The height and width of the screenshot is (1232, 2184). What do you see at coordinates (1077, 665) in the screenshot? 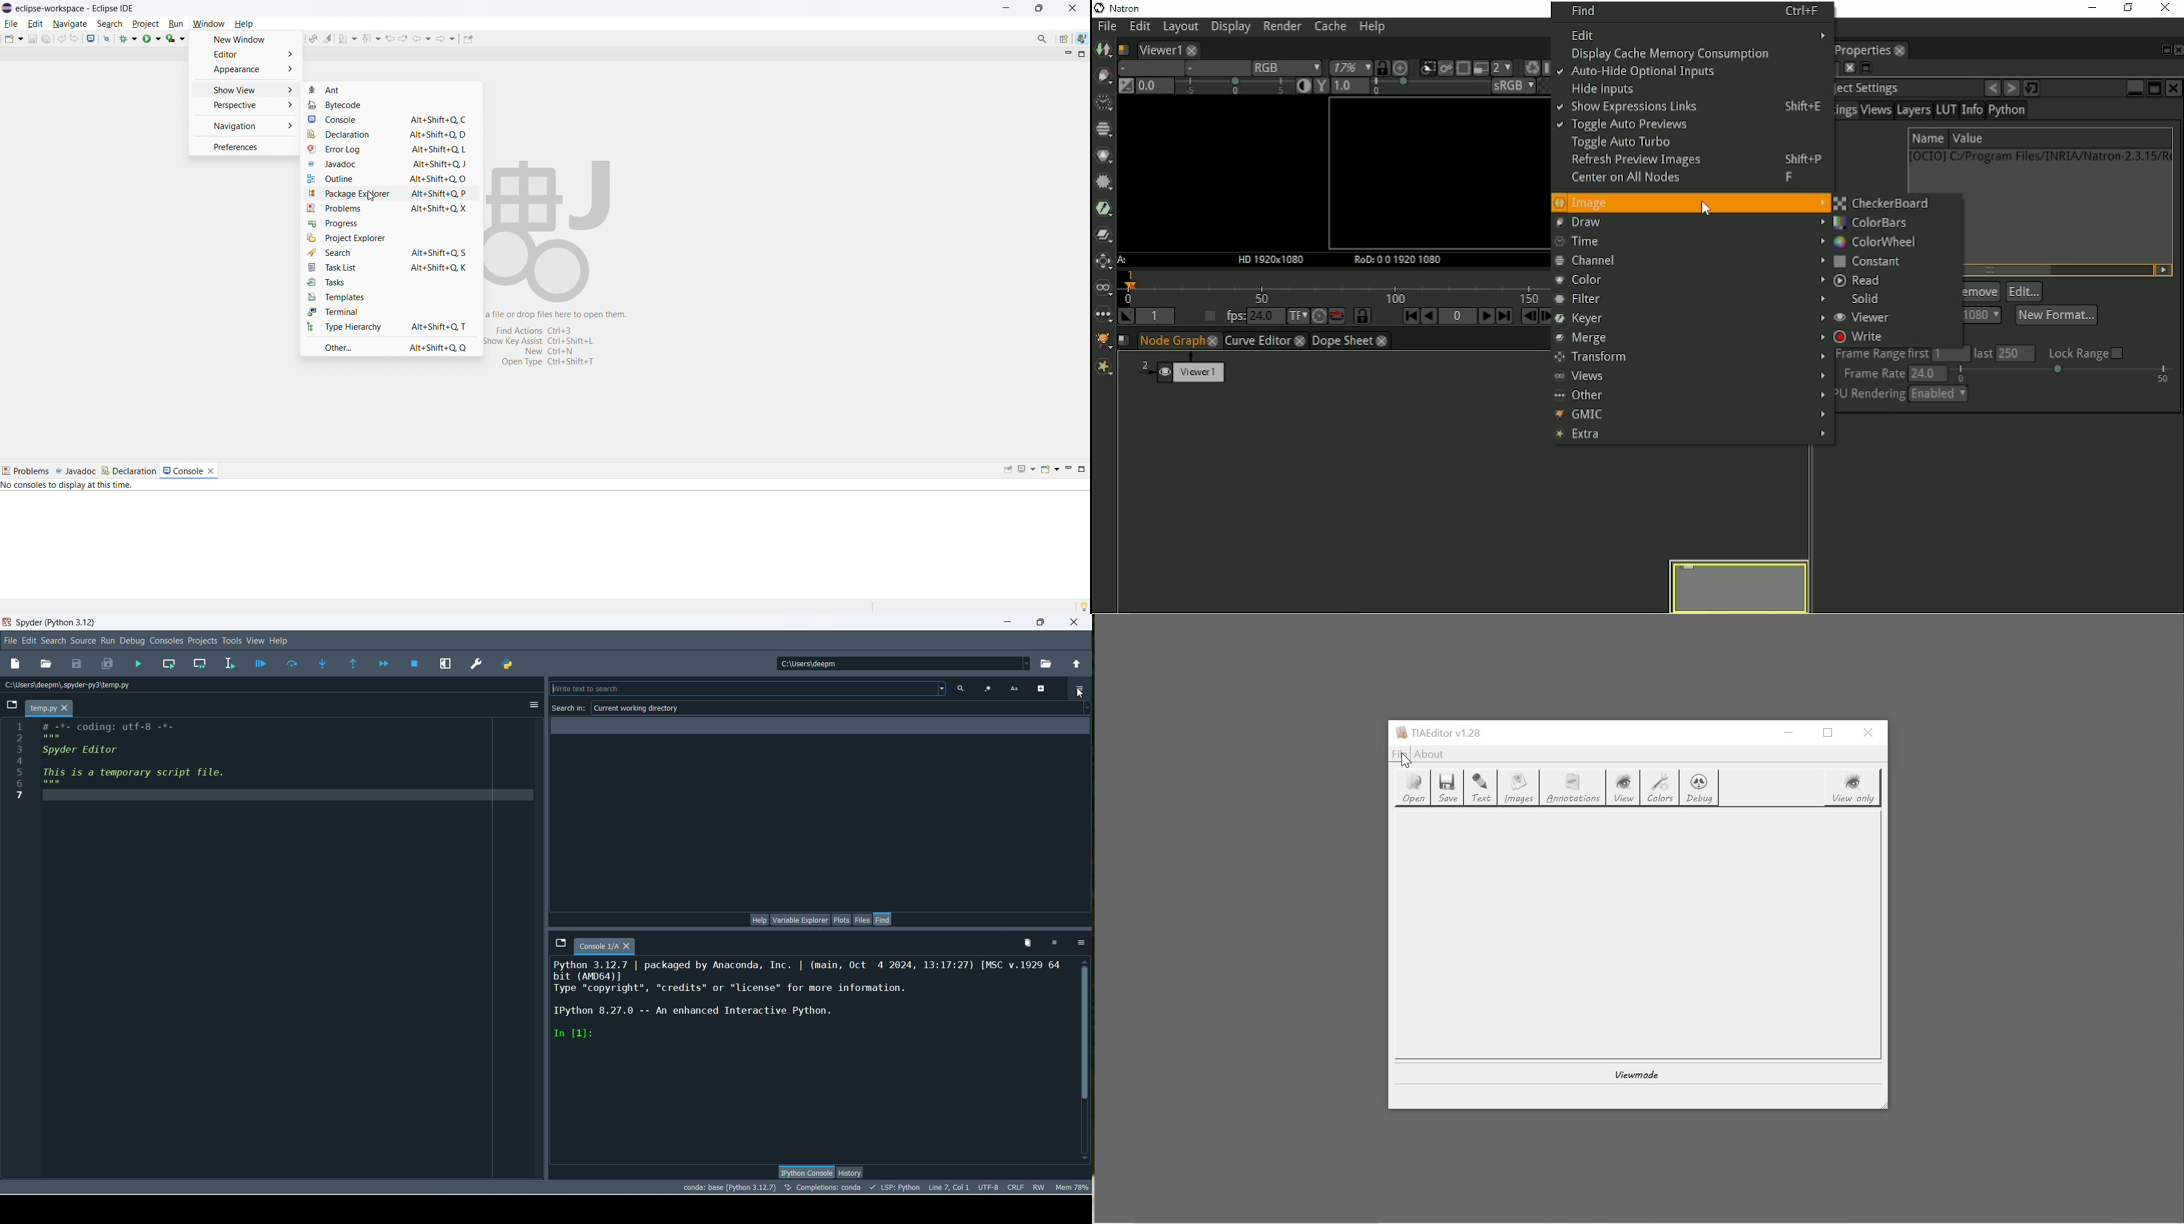
I see `change to parent directory` at bounding box center [1077, 665].